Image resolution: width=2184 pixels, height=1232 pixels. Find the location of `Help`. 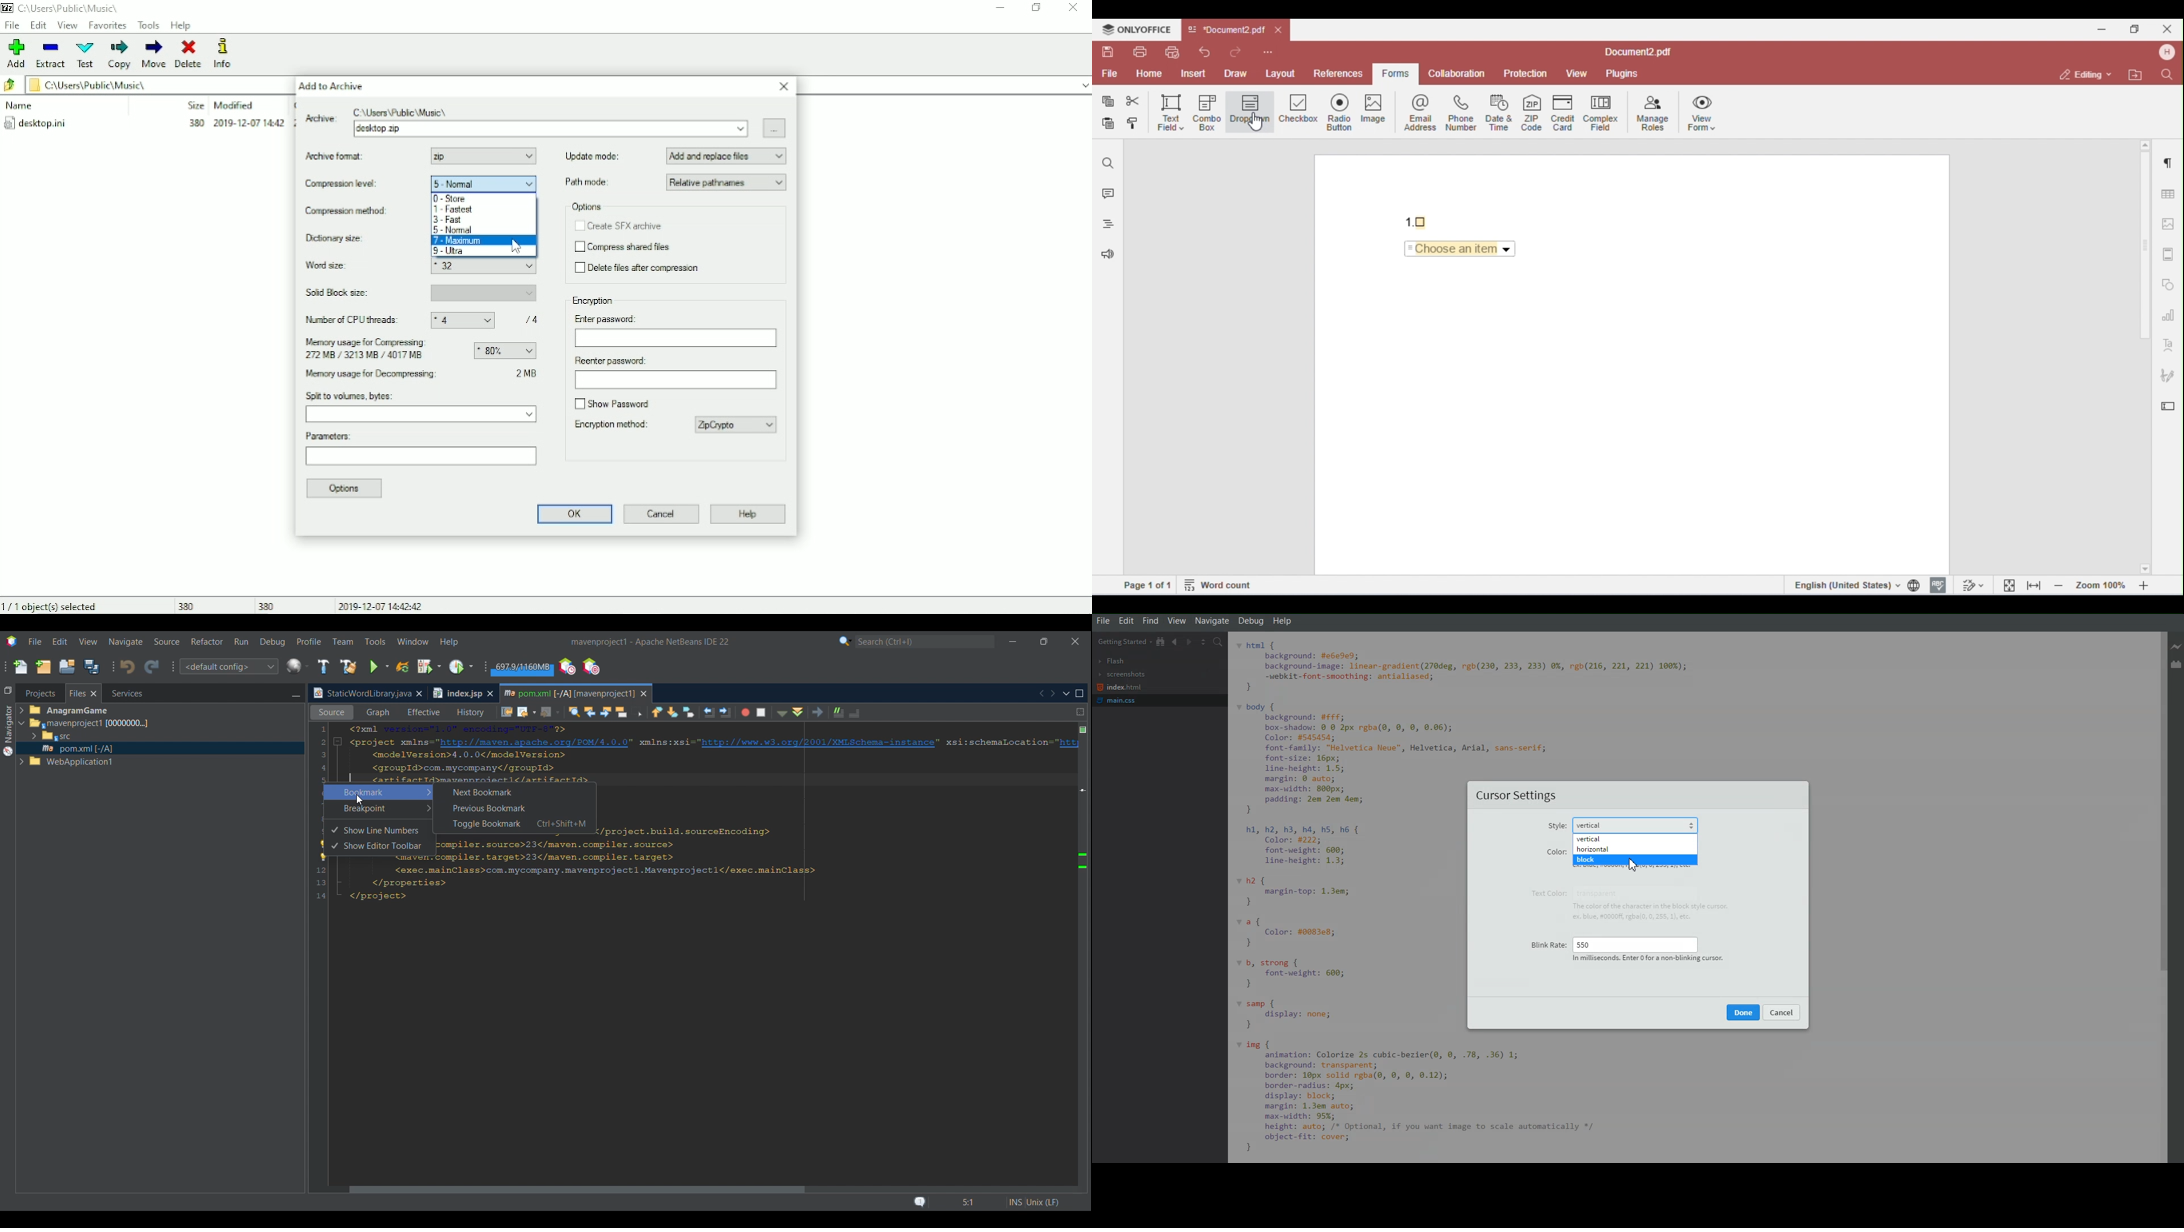

Help is located at coordinates (181, 26).